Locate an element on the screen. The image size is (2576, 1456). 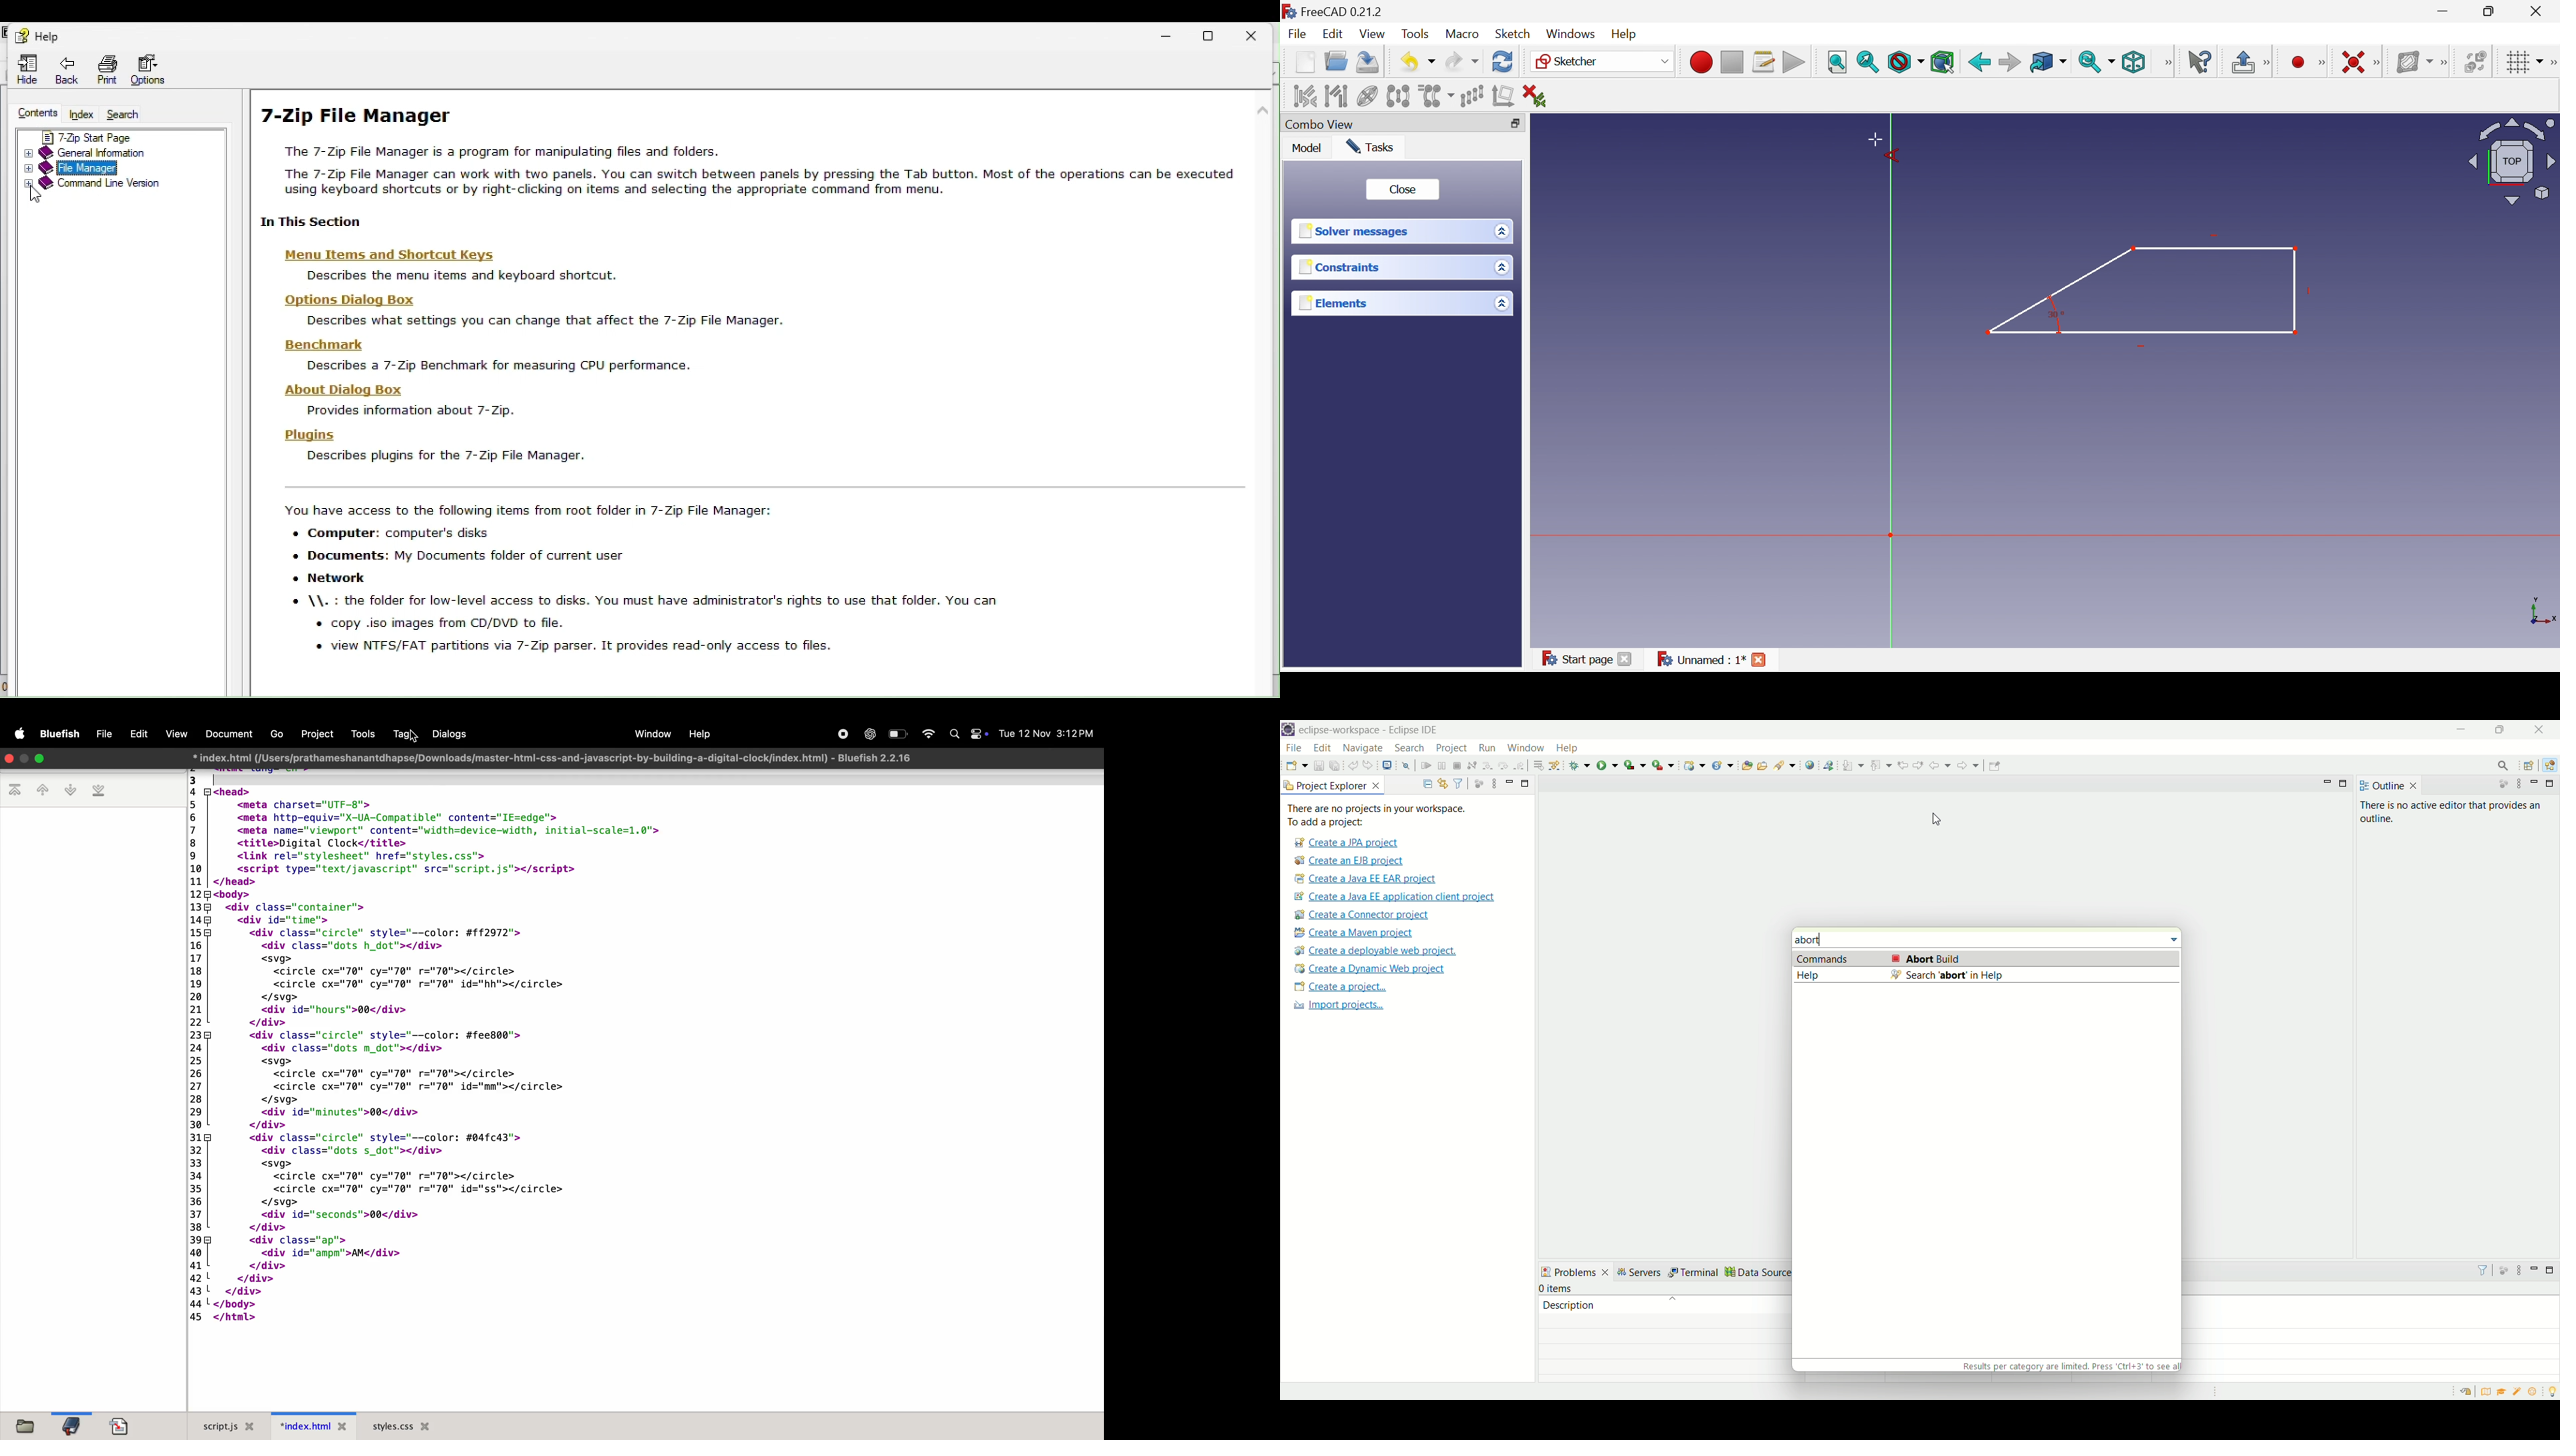
Save is located at coordinates (1369, 64).